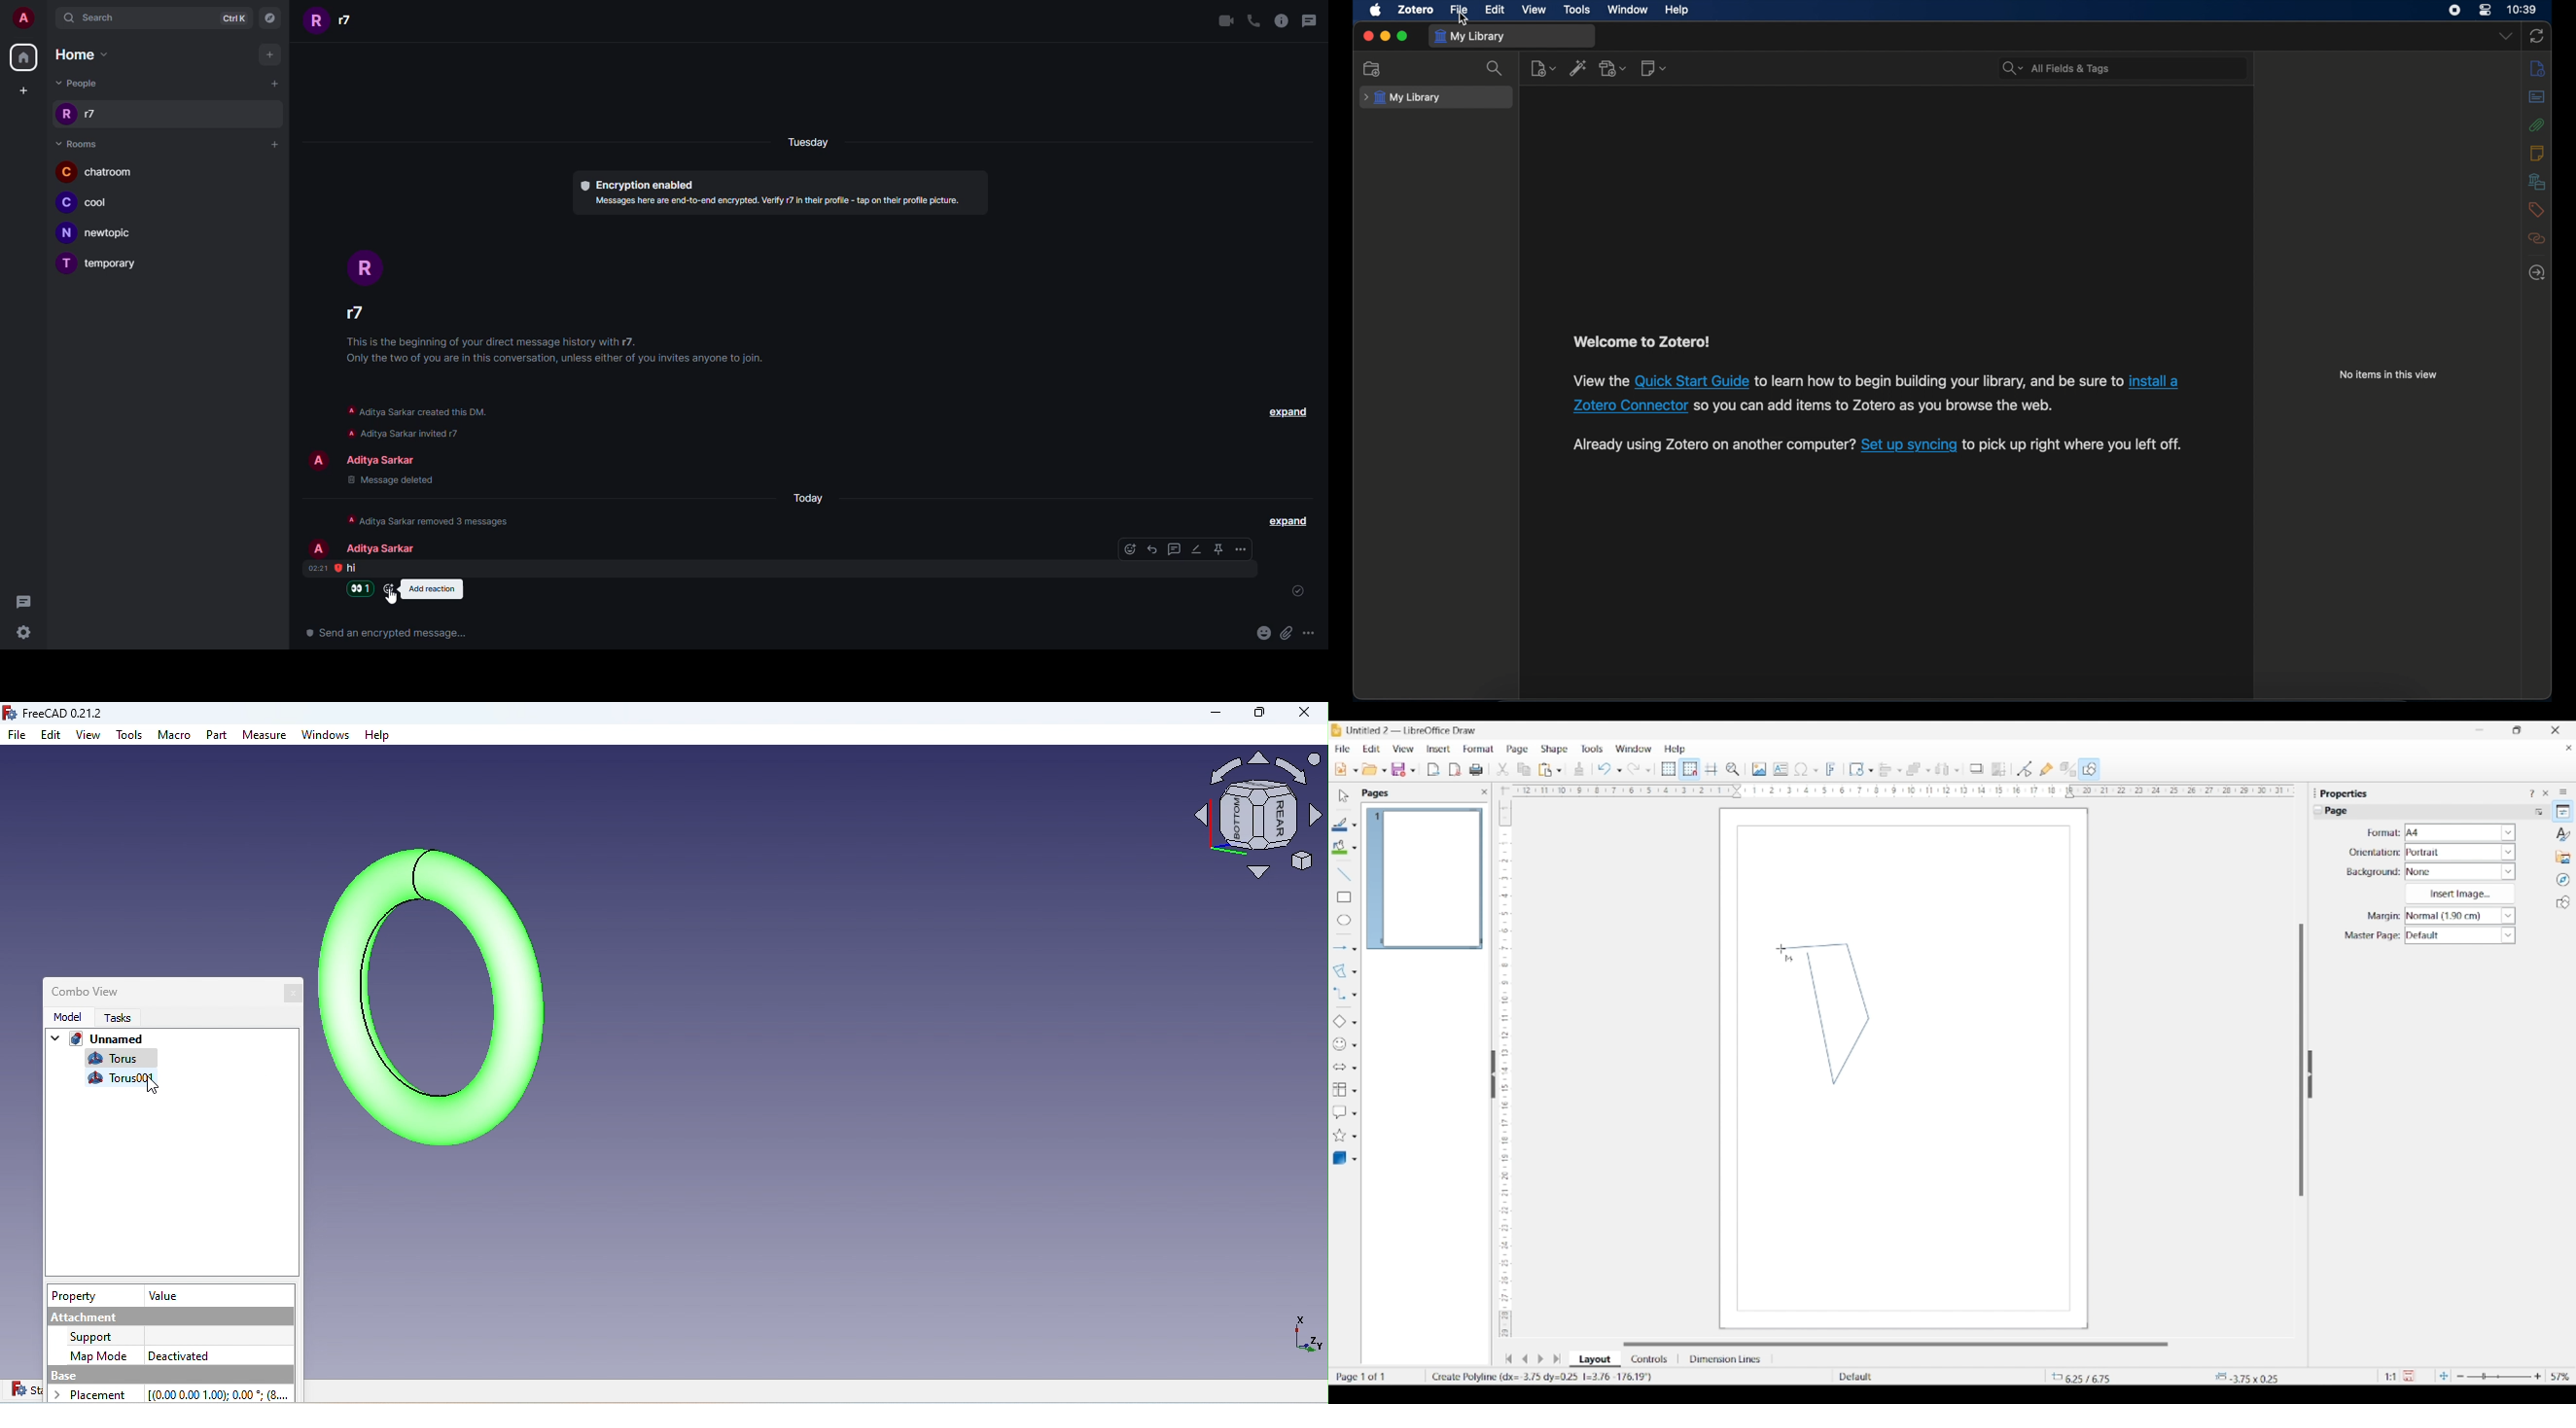  I want to click on Indicates master page settings, so click(2372, 936).